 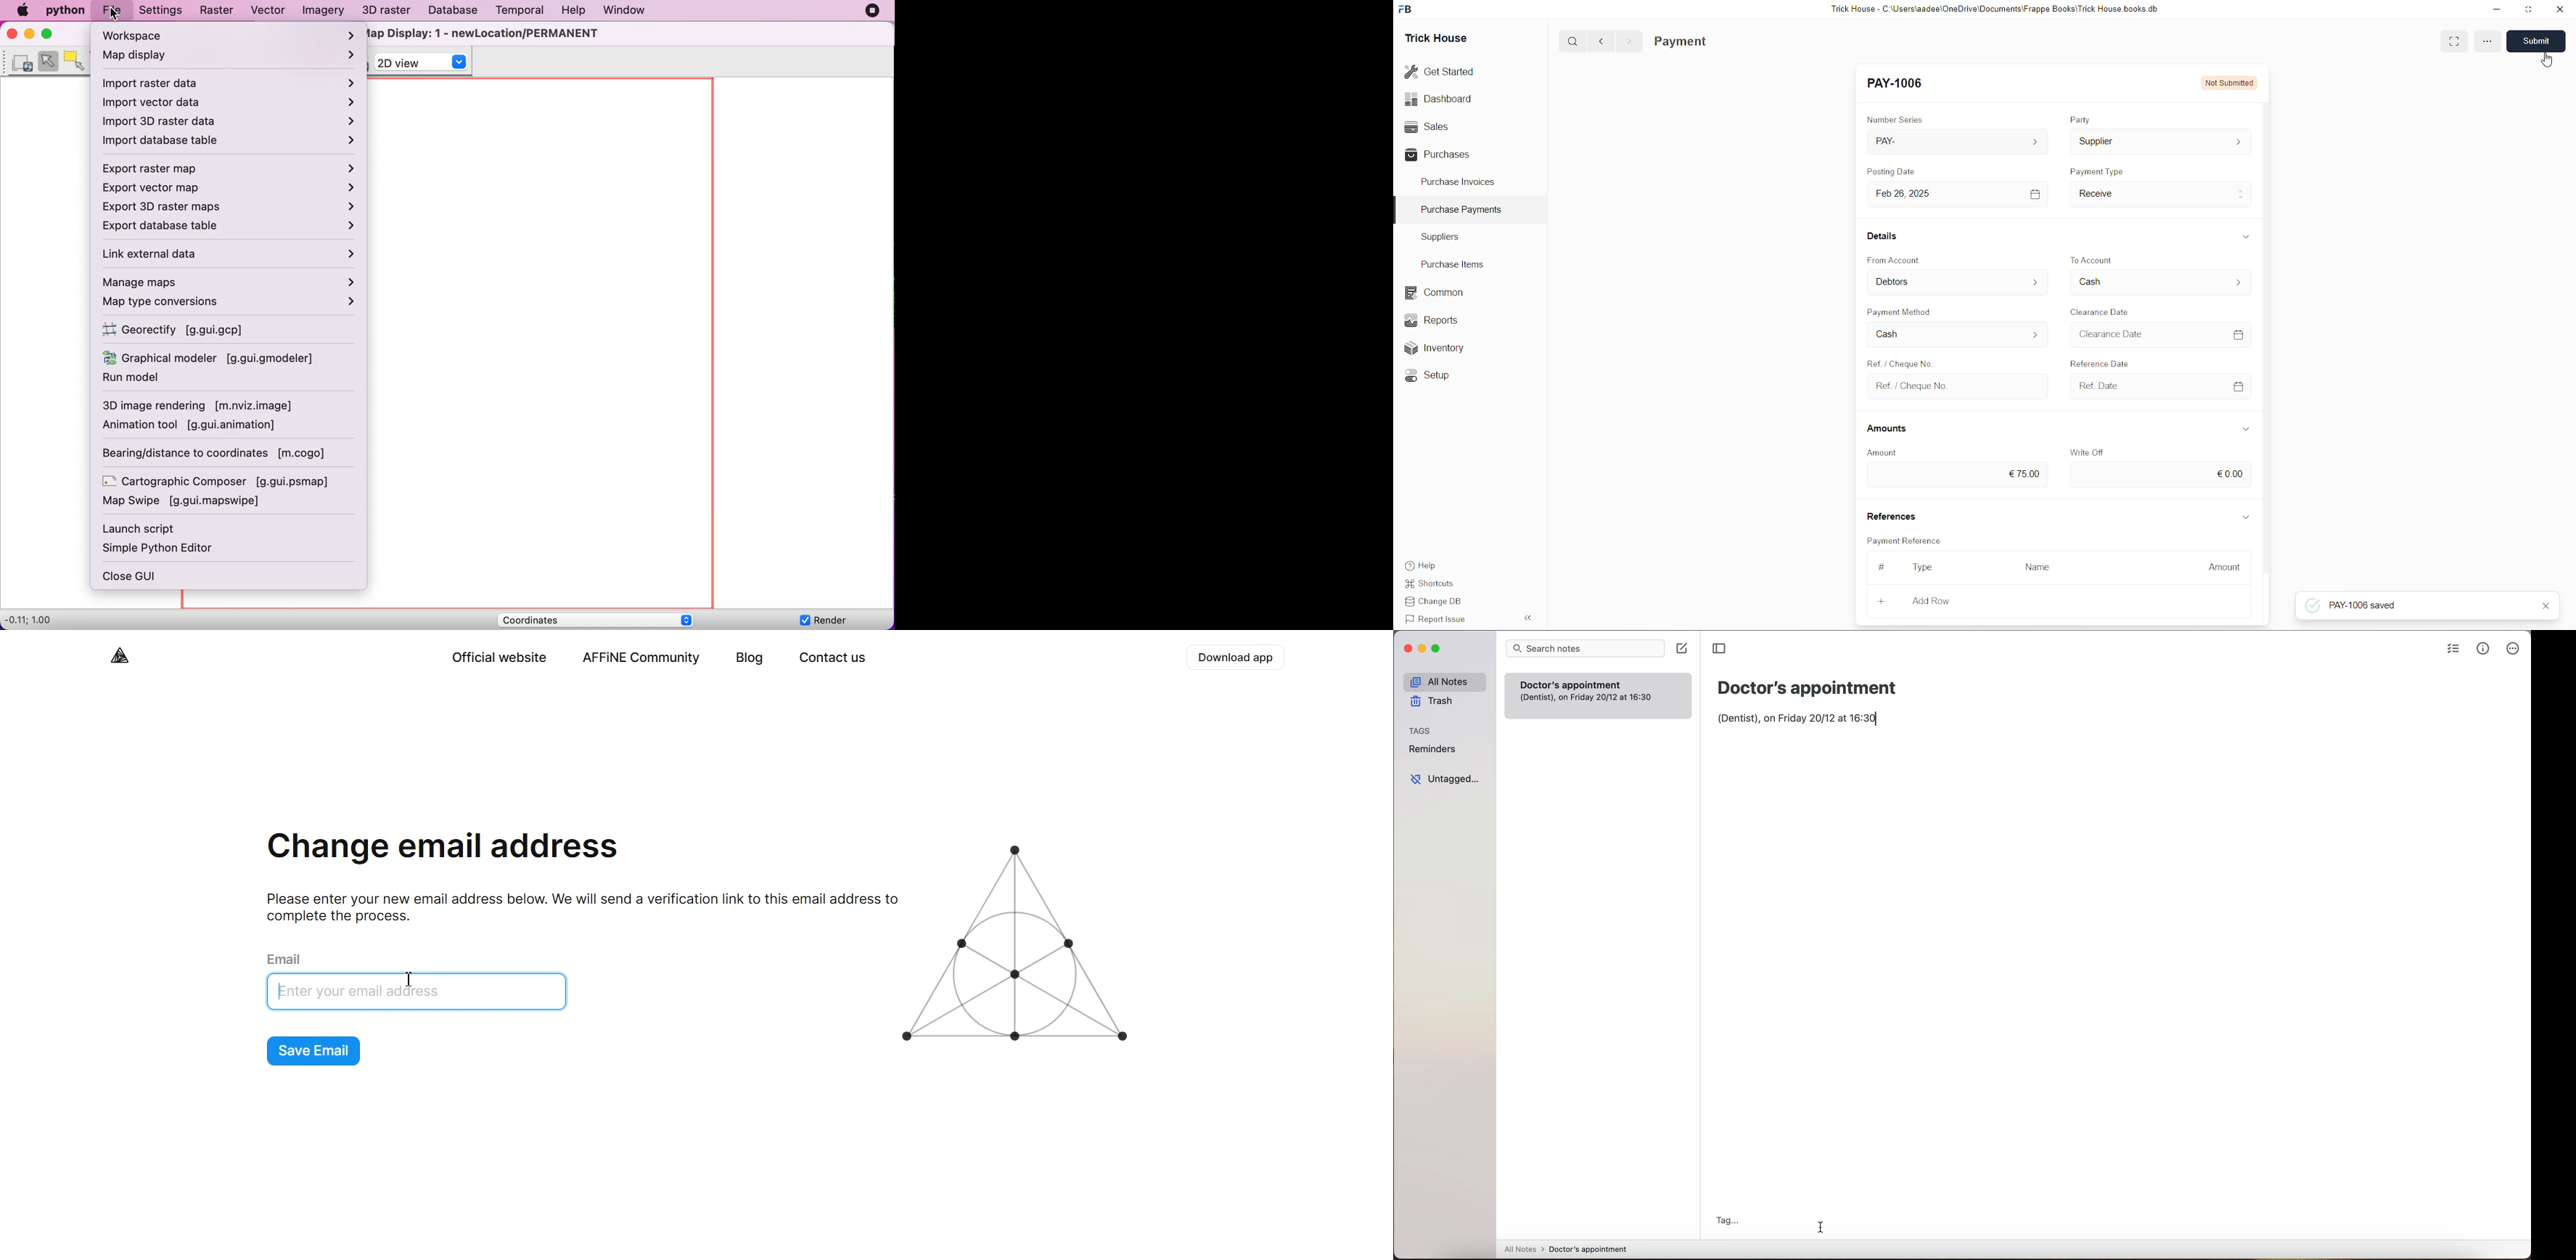 I want to click on Supplier, so click(x=2161, y=142).